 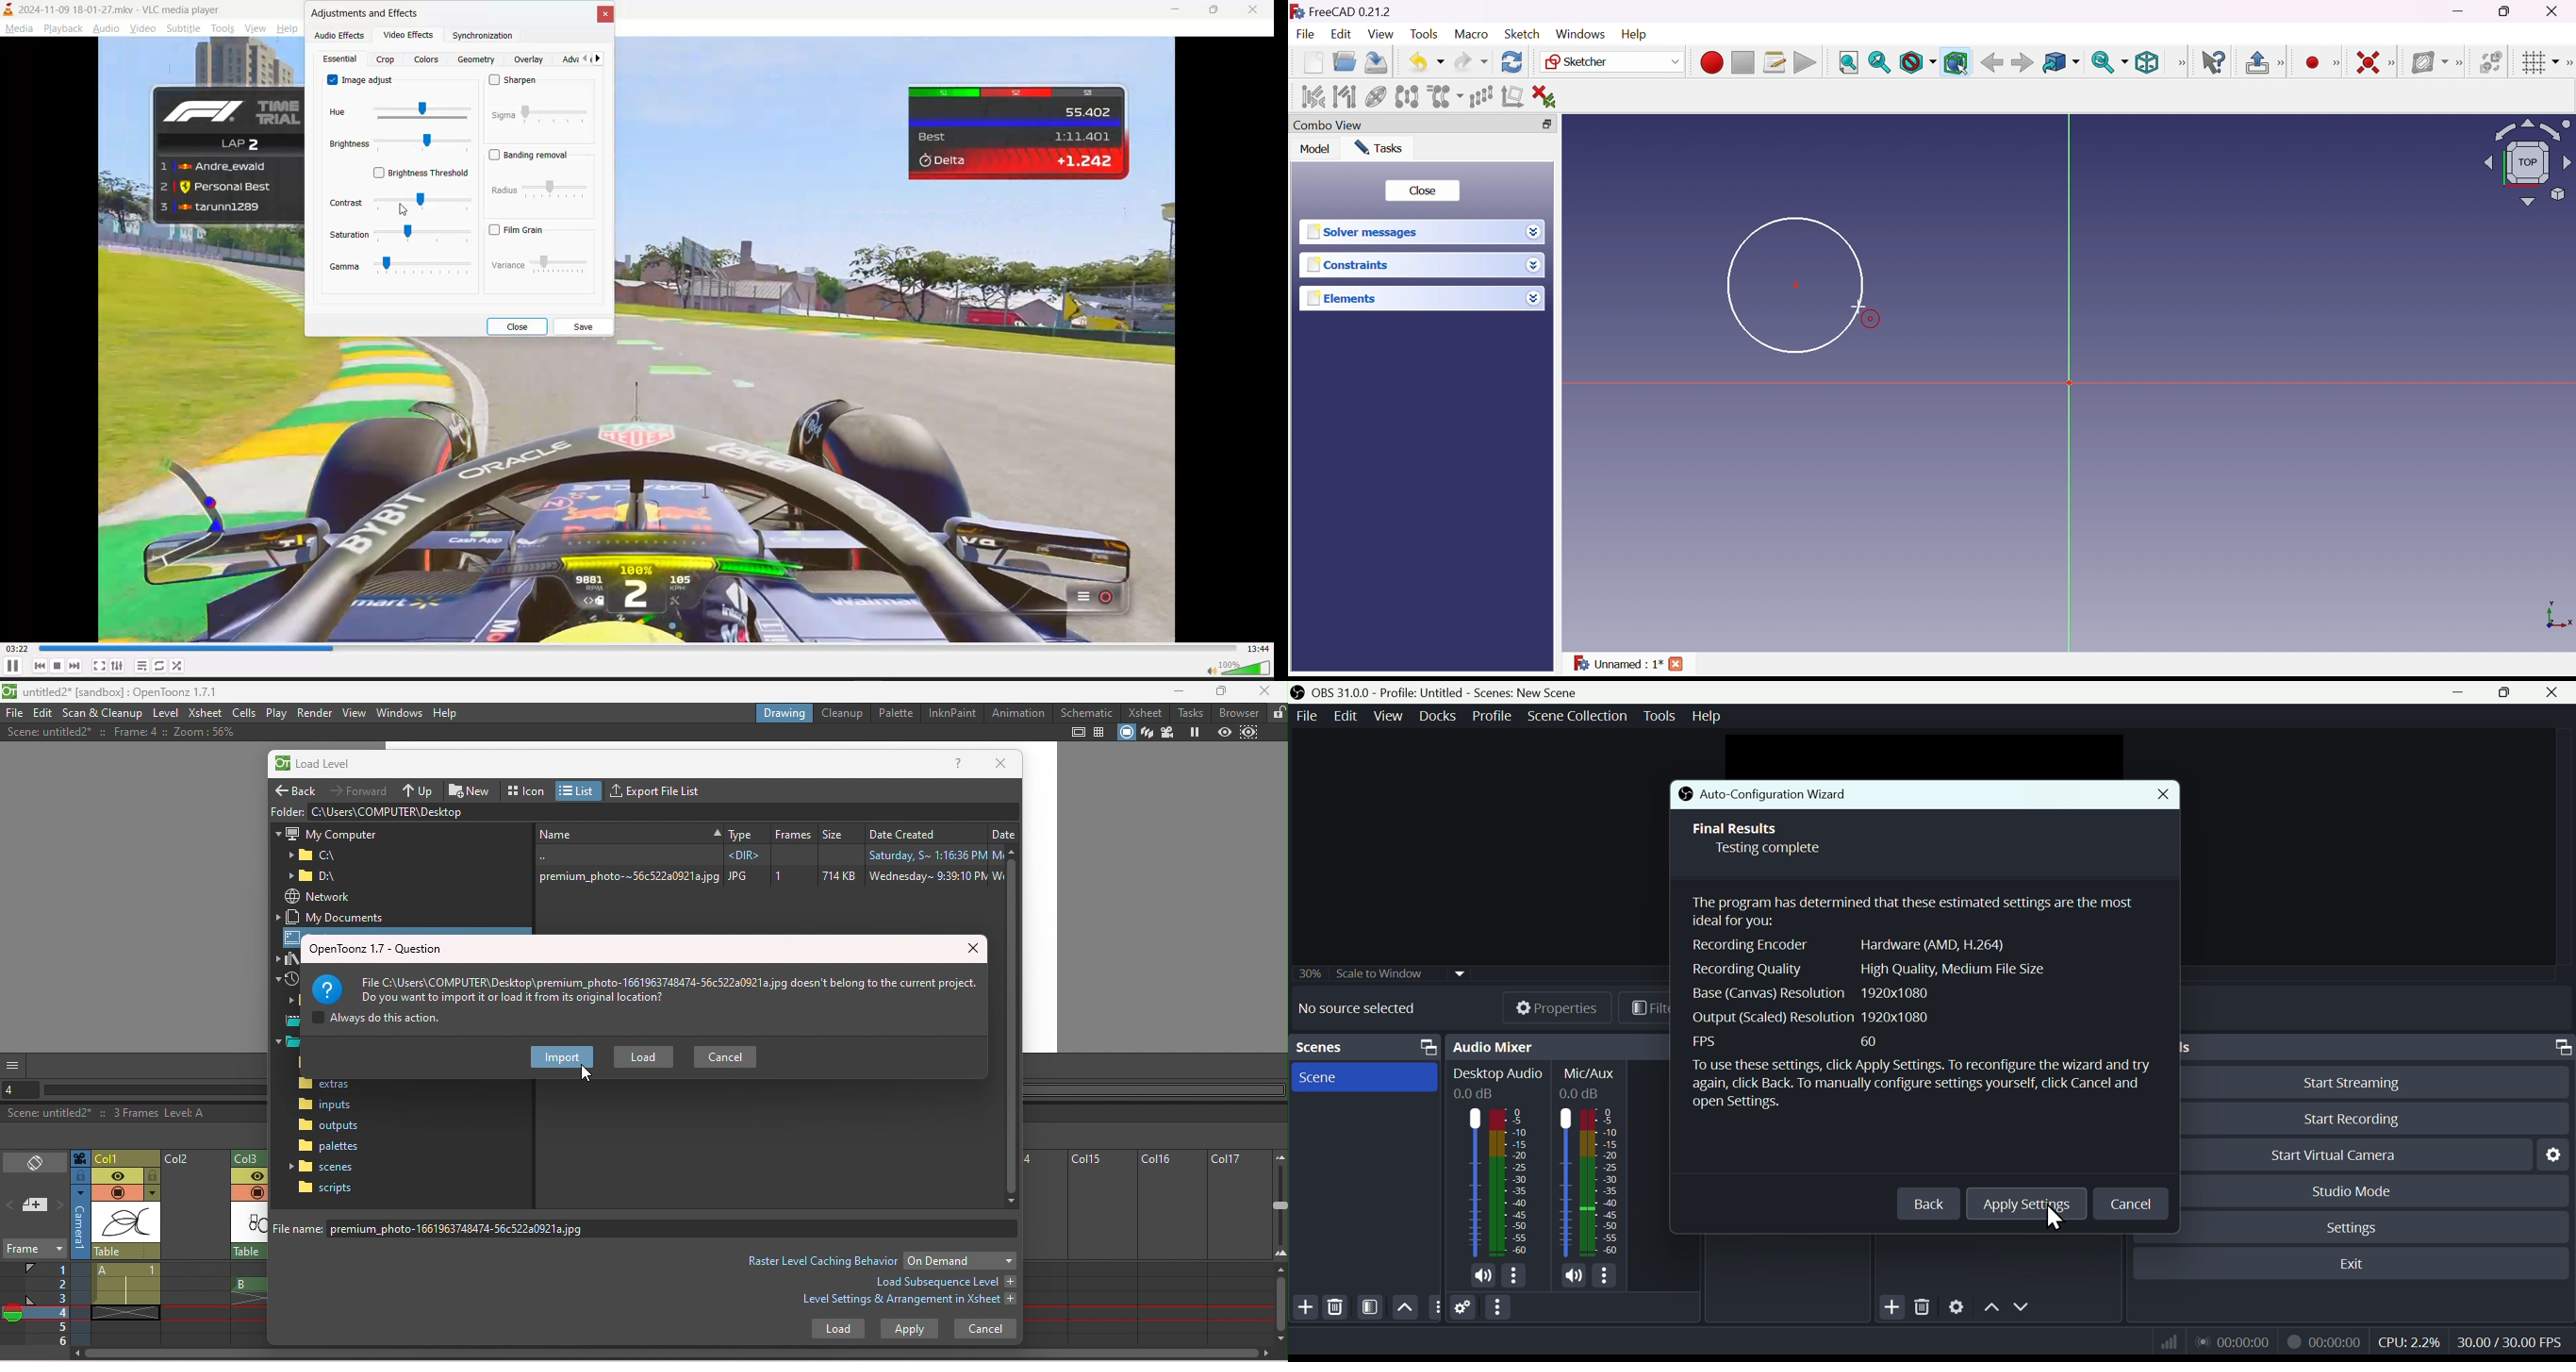 What do you see at coordinates (424, 204) in the screenshot?
I see `contrast slider` at bounding box center [424, 204].